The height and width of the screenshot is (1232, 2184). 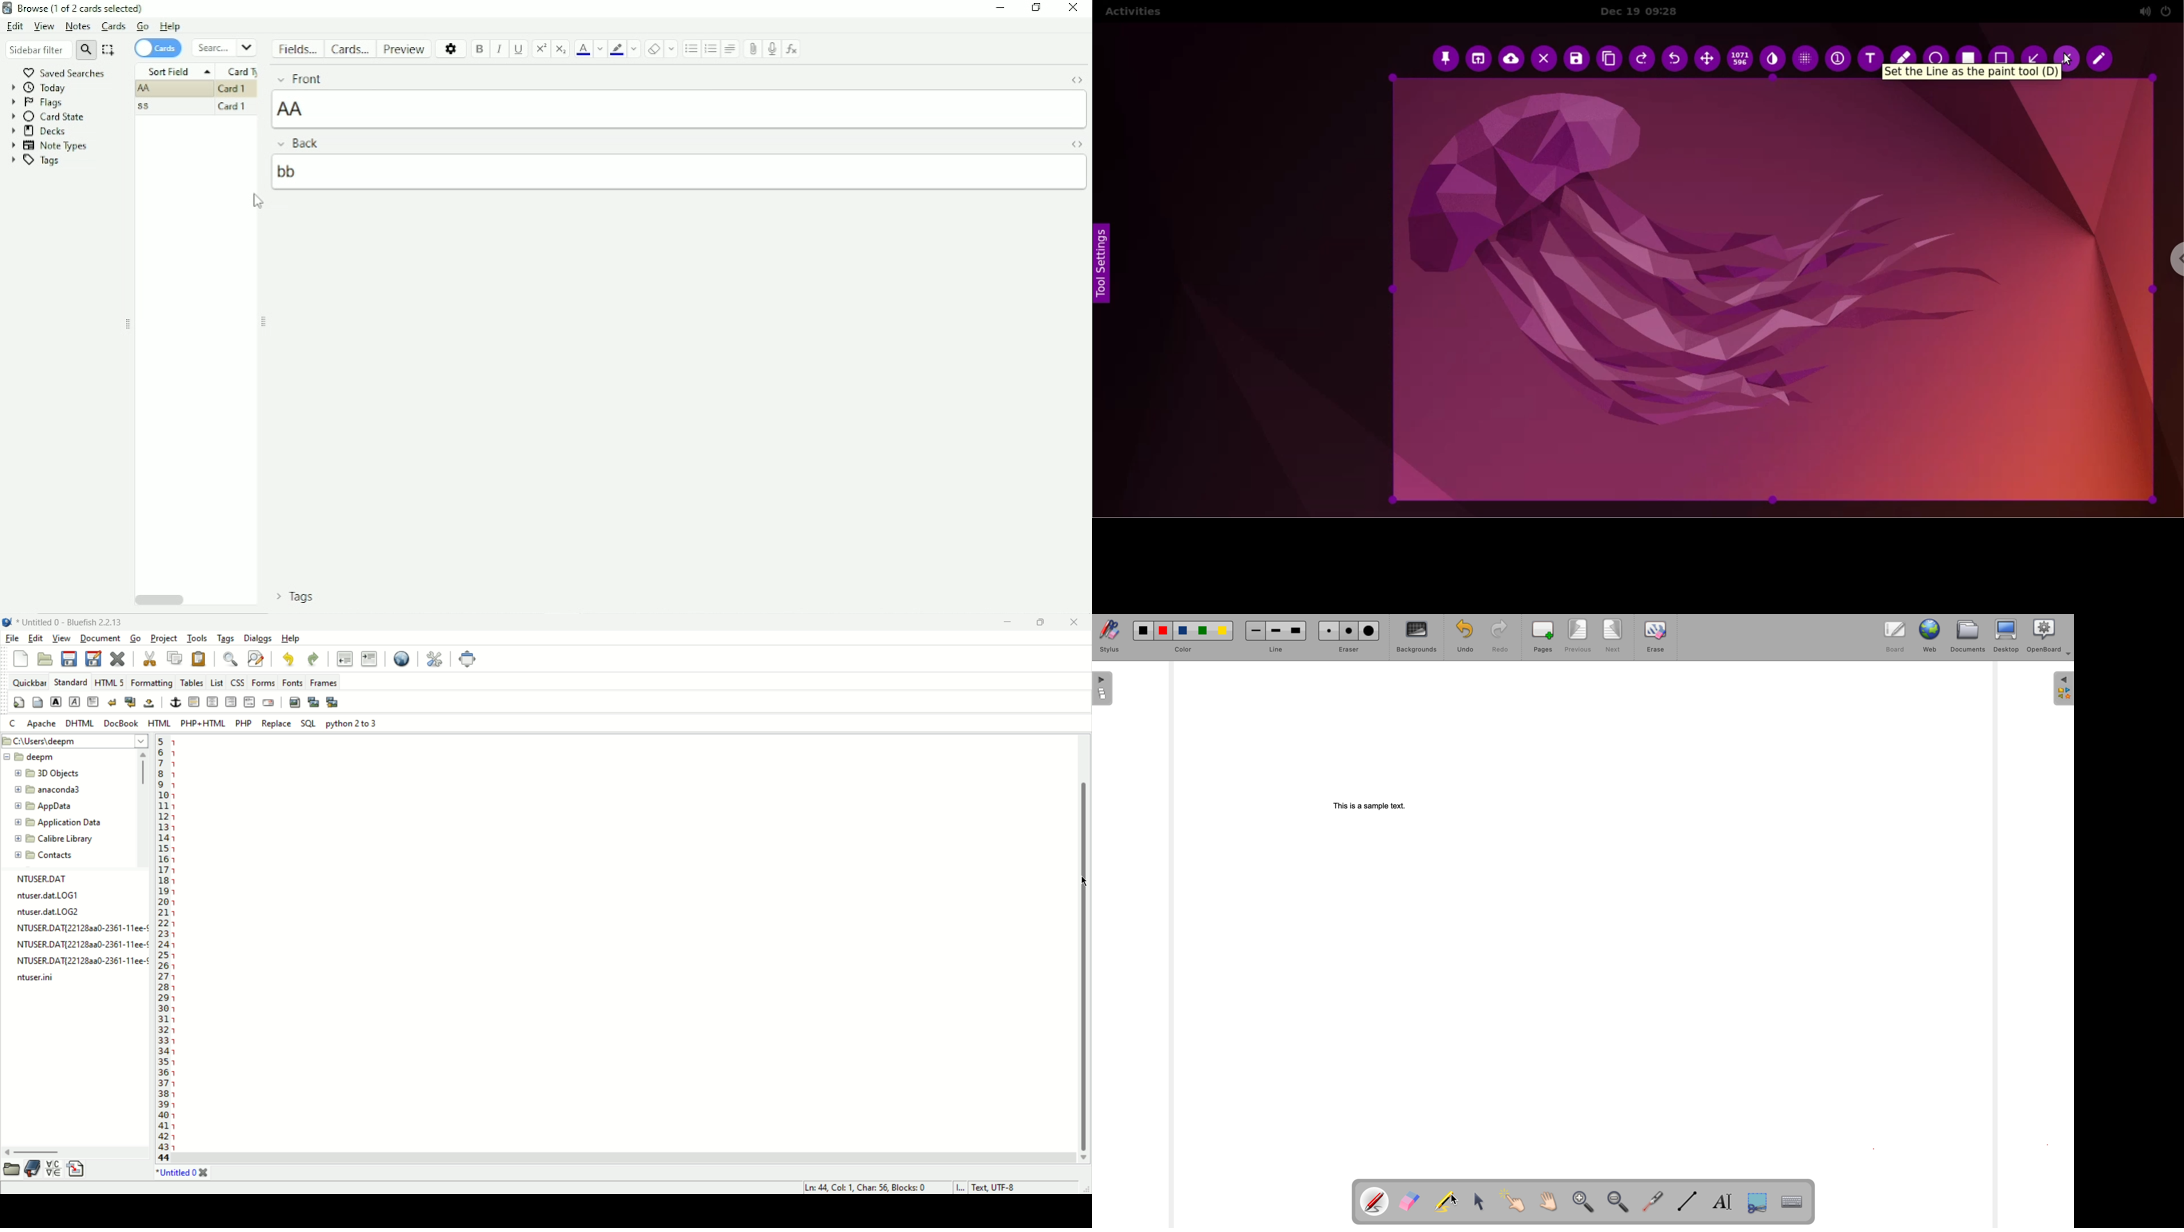 I want to click on color, so click(x=1184, y=650).